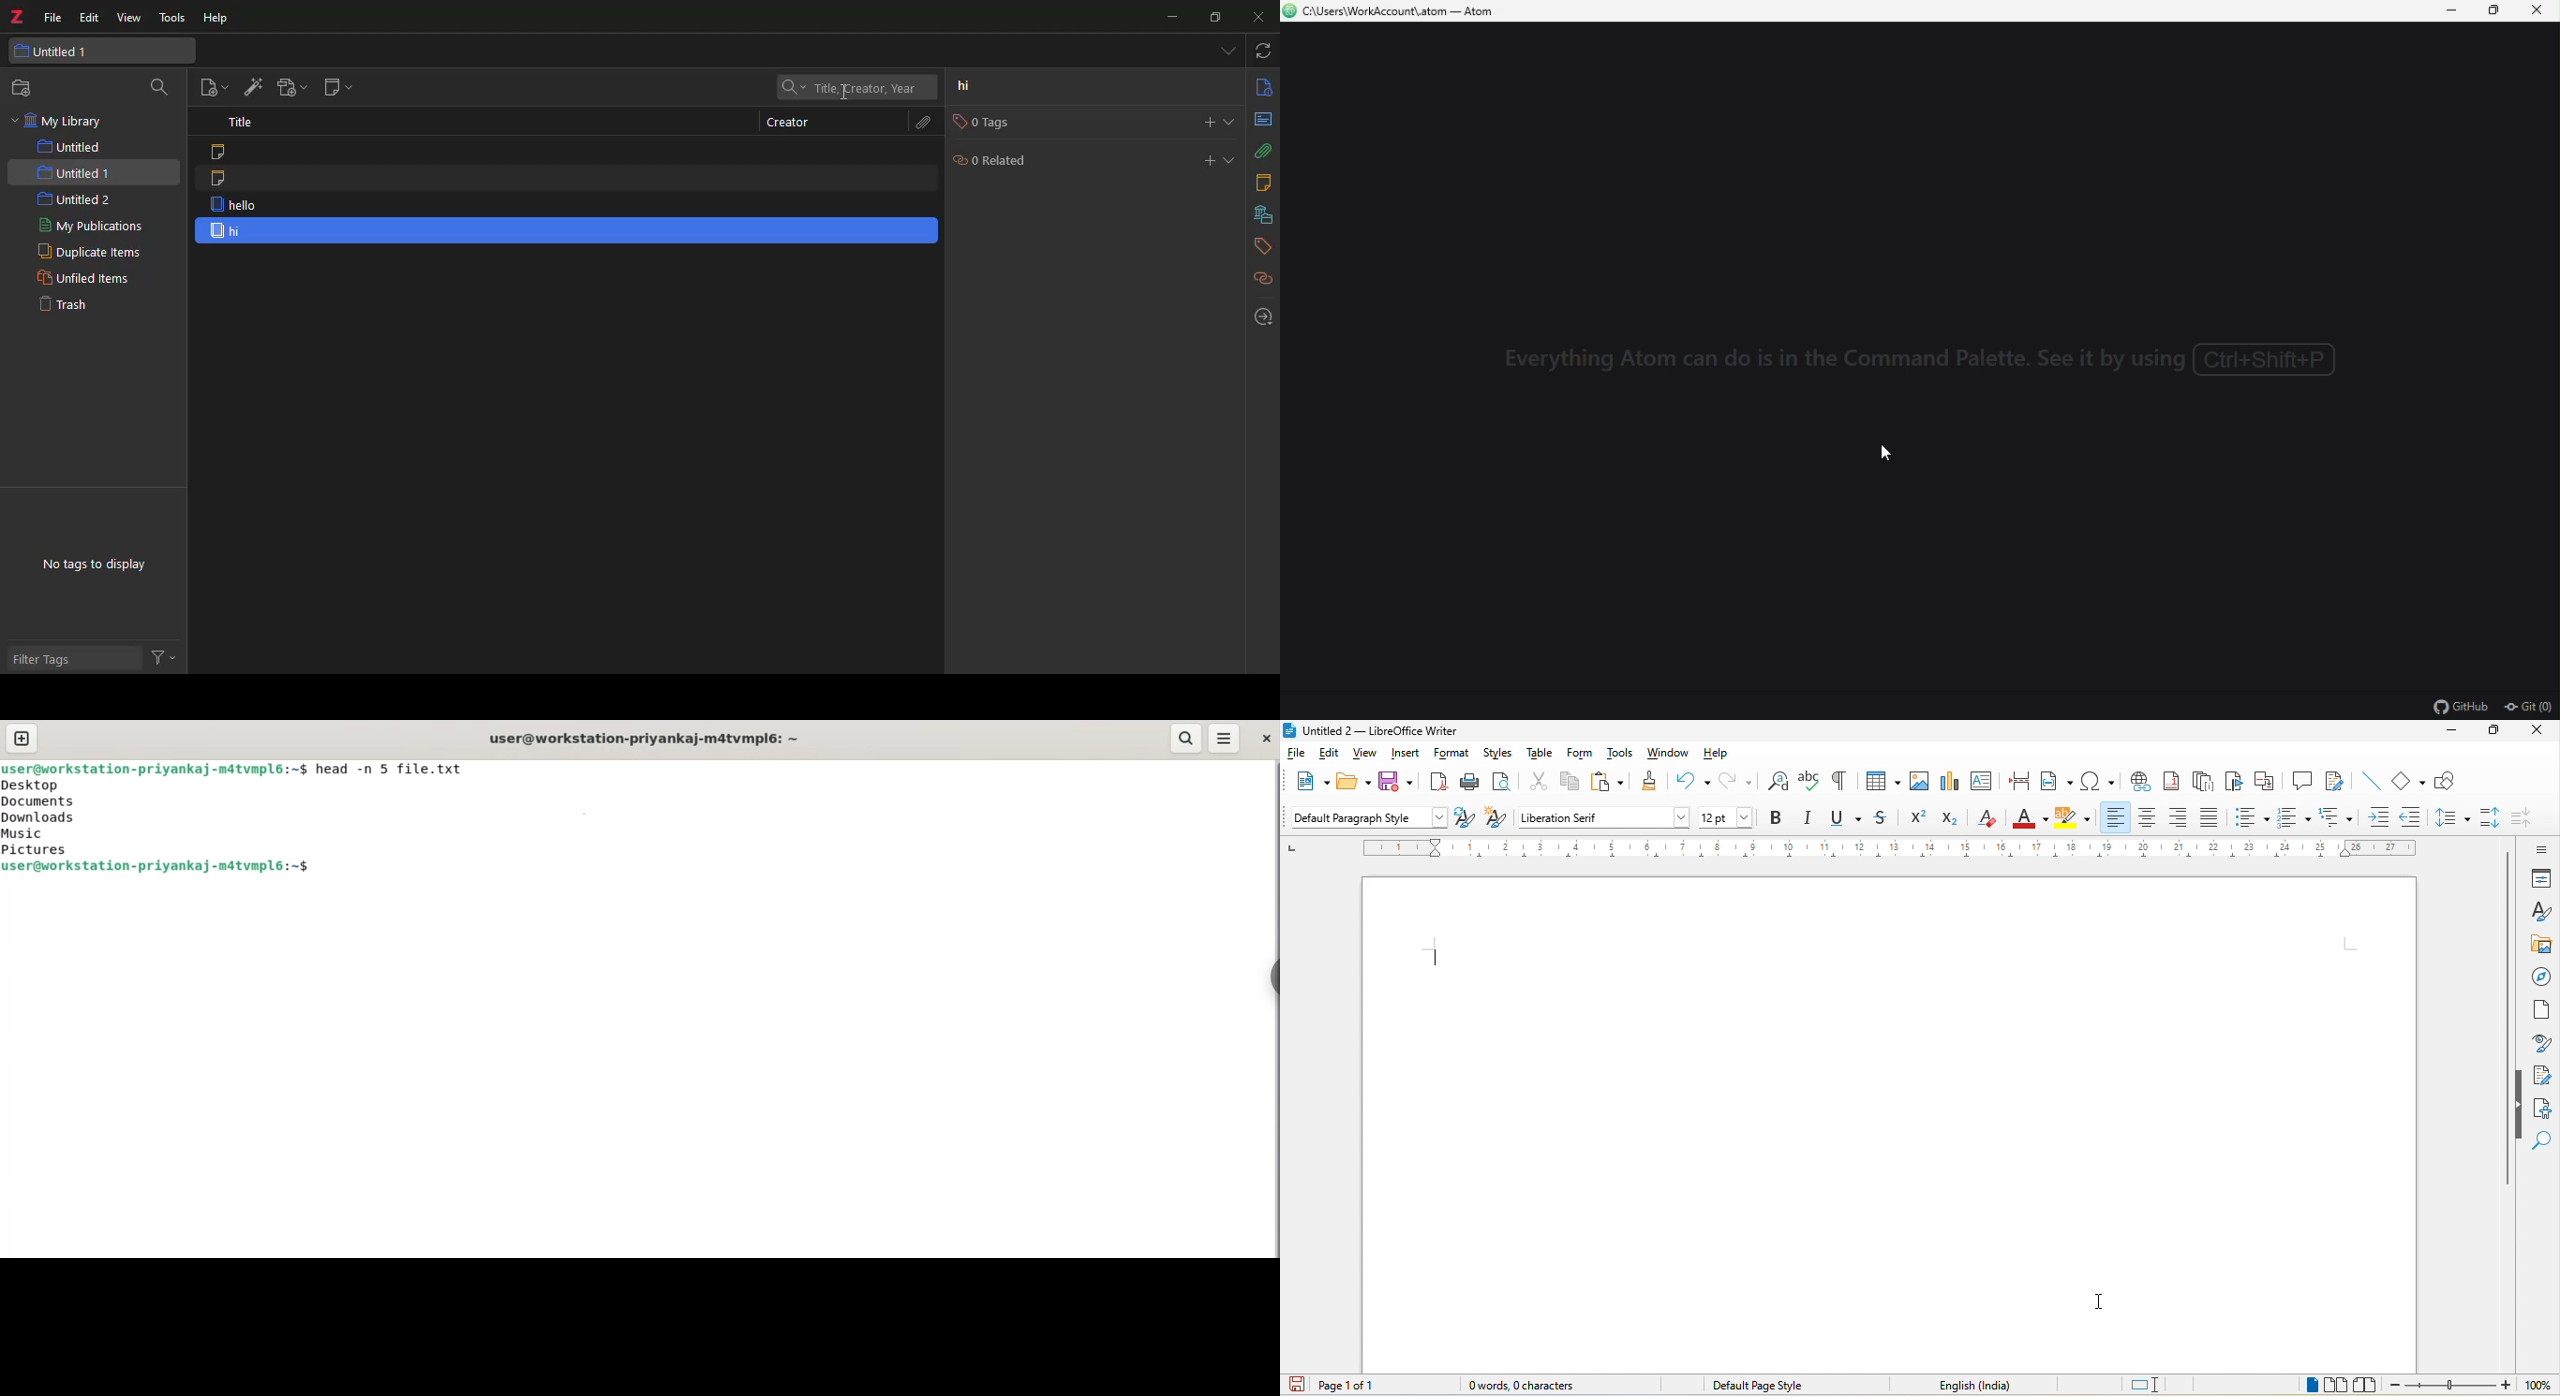 This screenshot has height=1400, width=2576. I want to click on hyperlink, so click(2139, 784).